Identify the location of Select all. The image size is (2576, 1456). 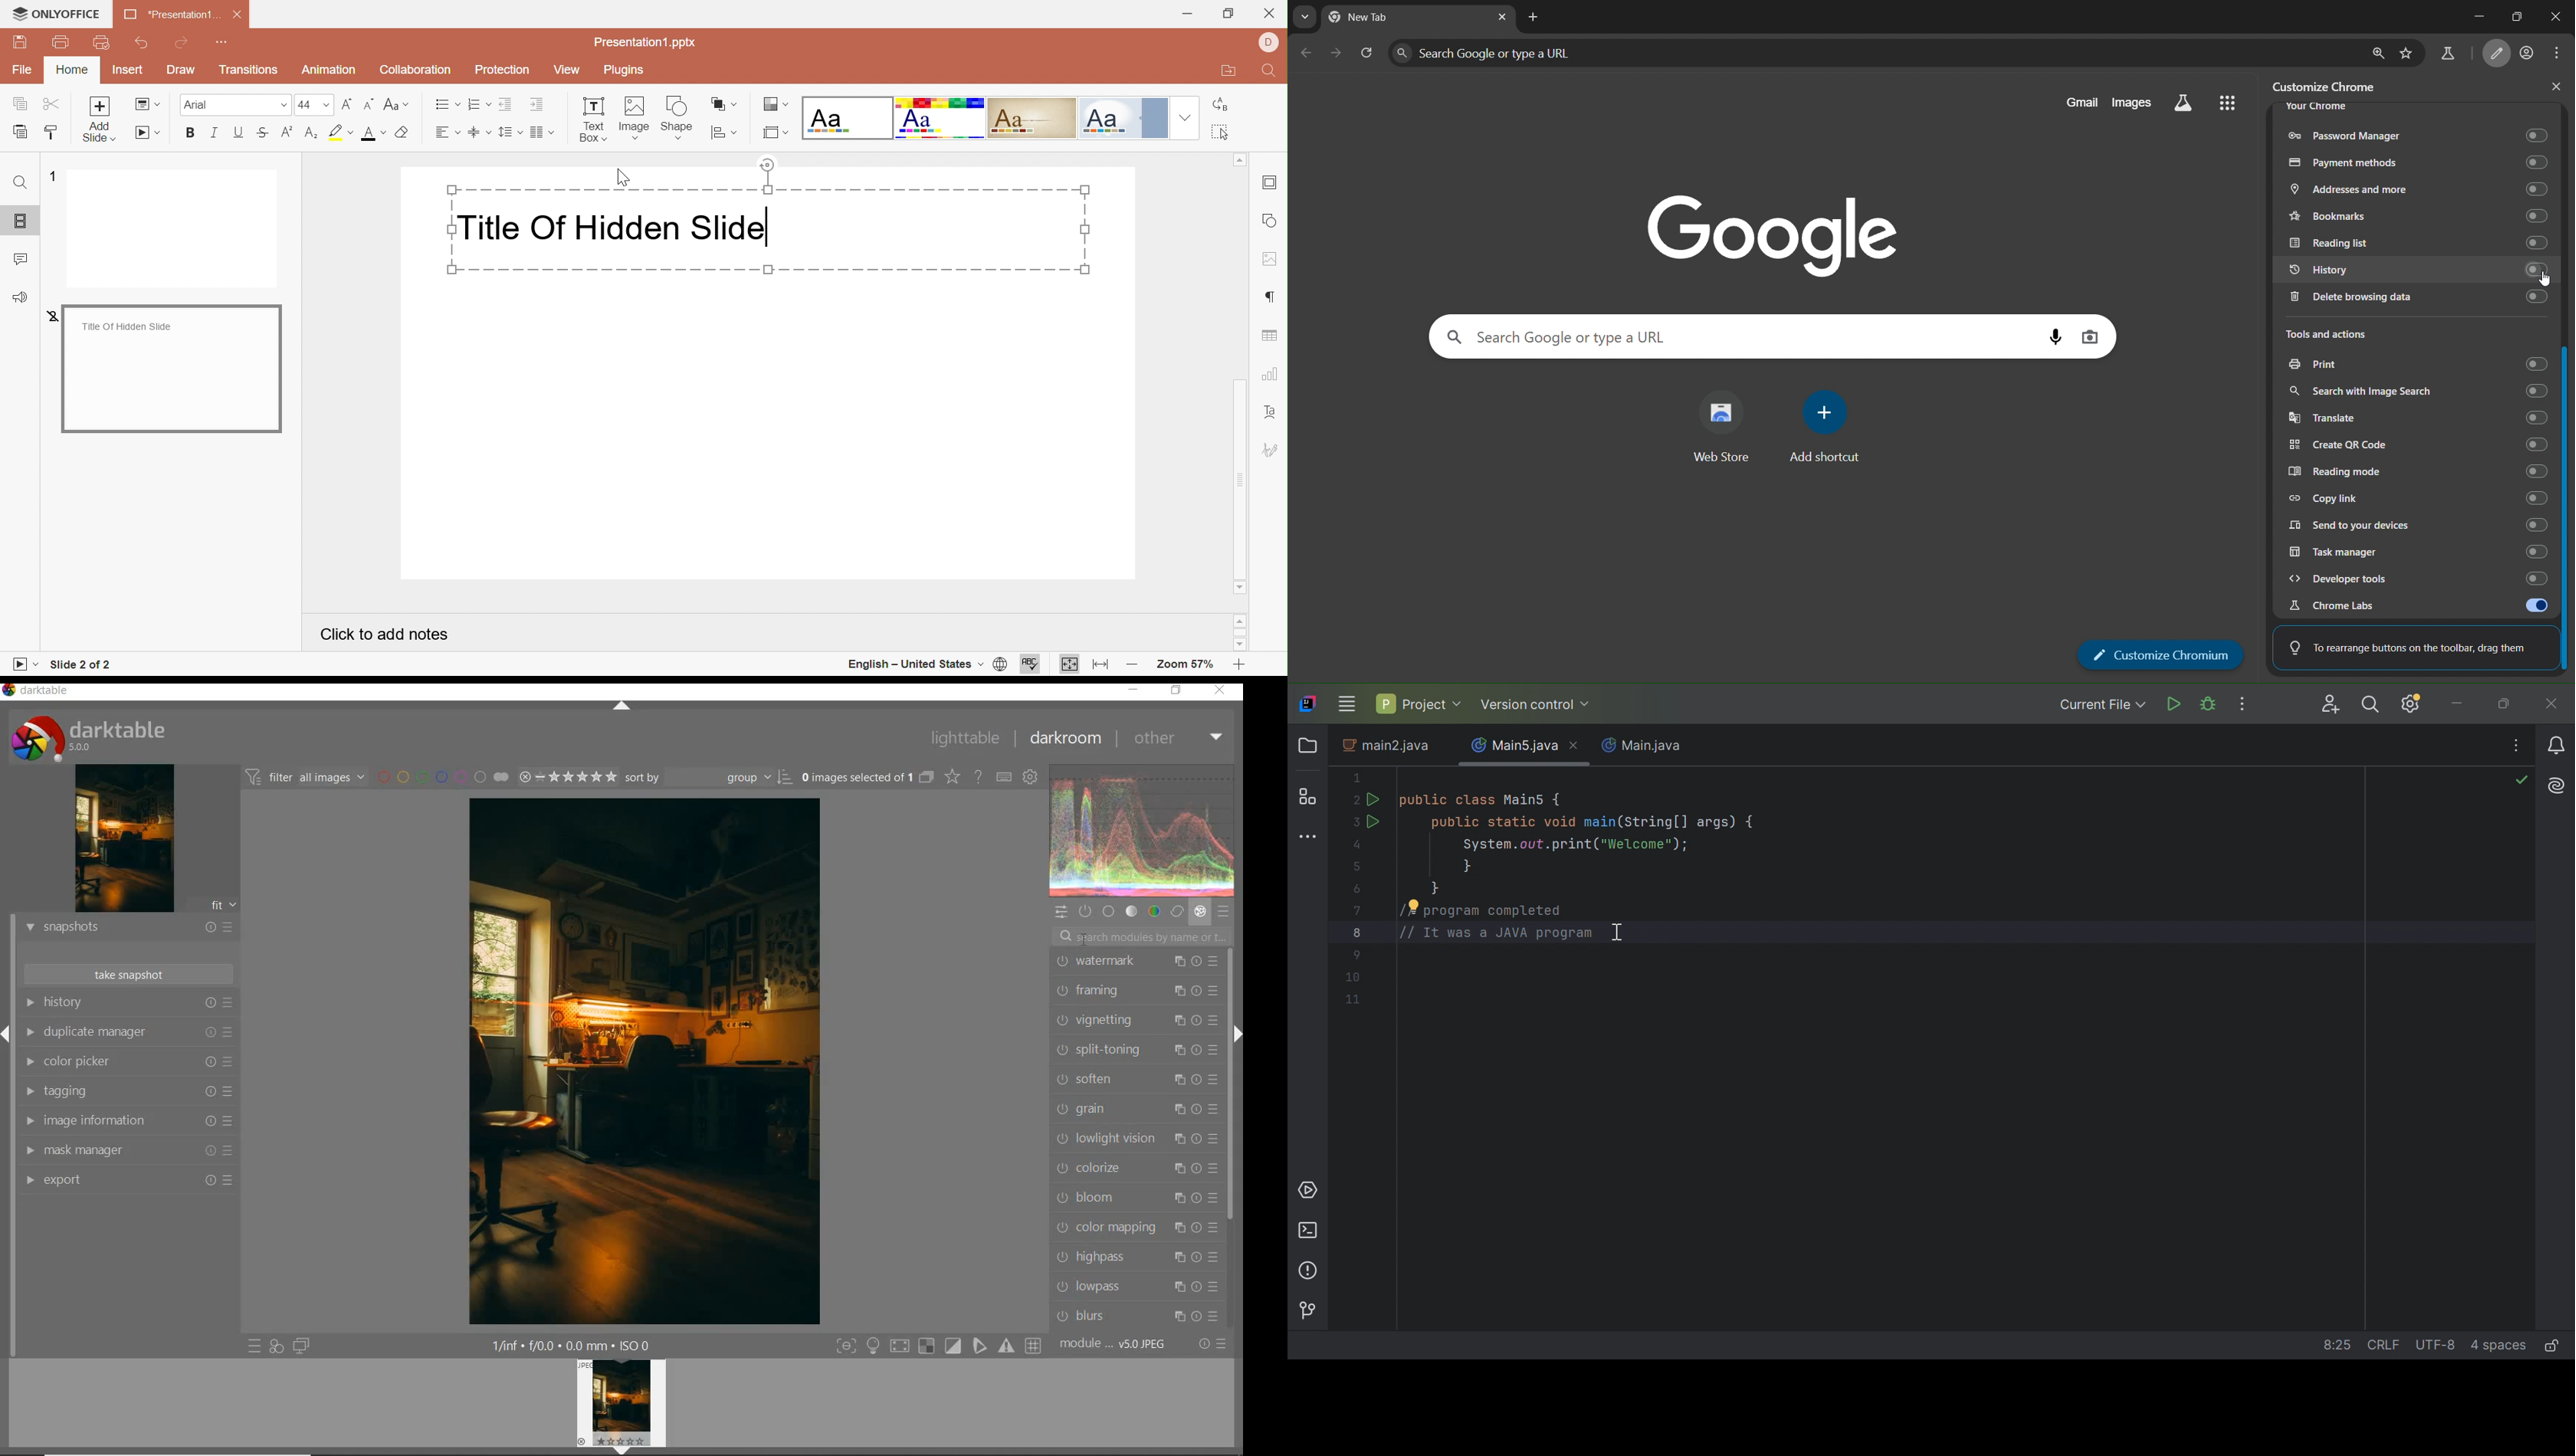
(1222, 132).